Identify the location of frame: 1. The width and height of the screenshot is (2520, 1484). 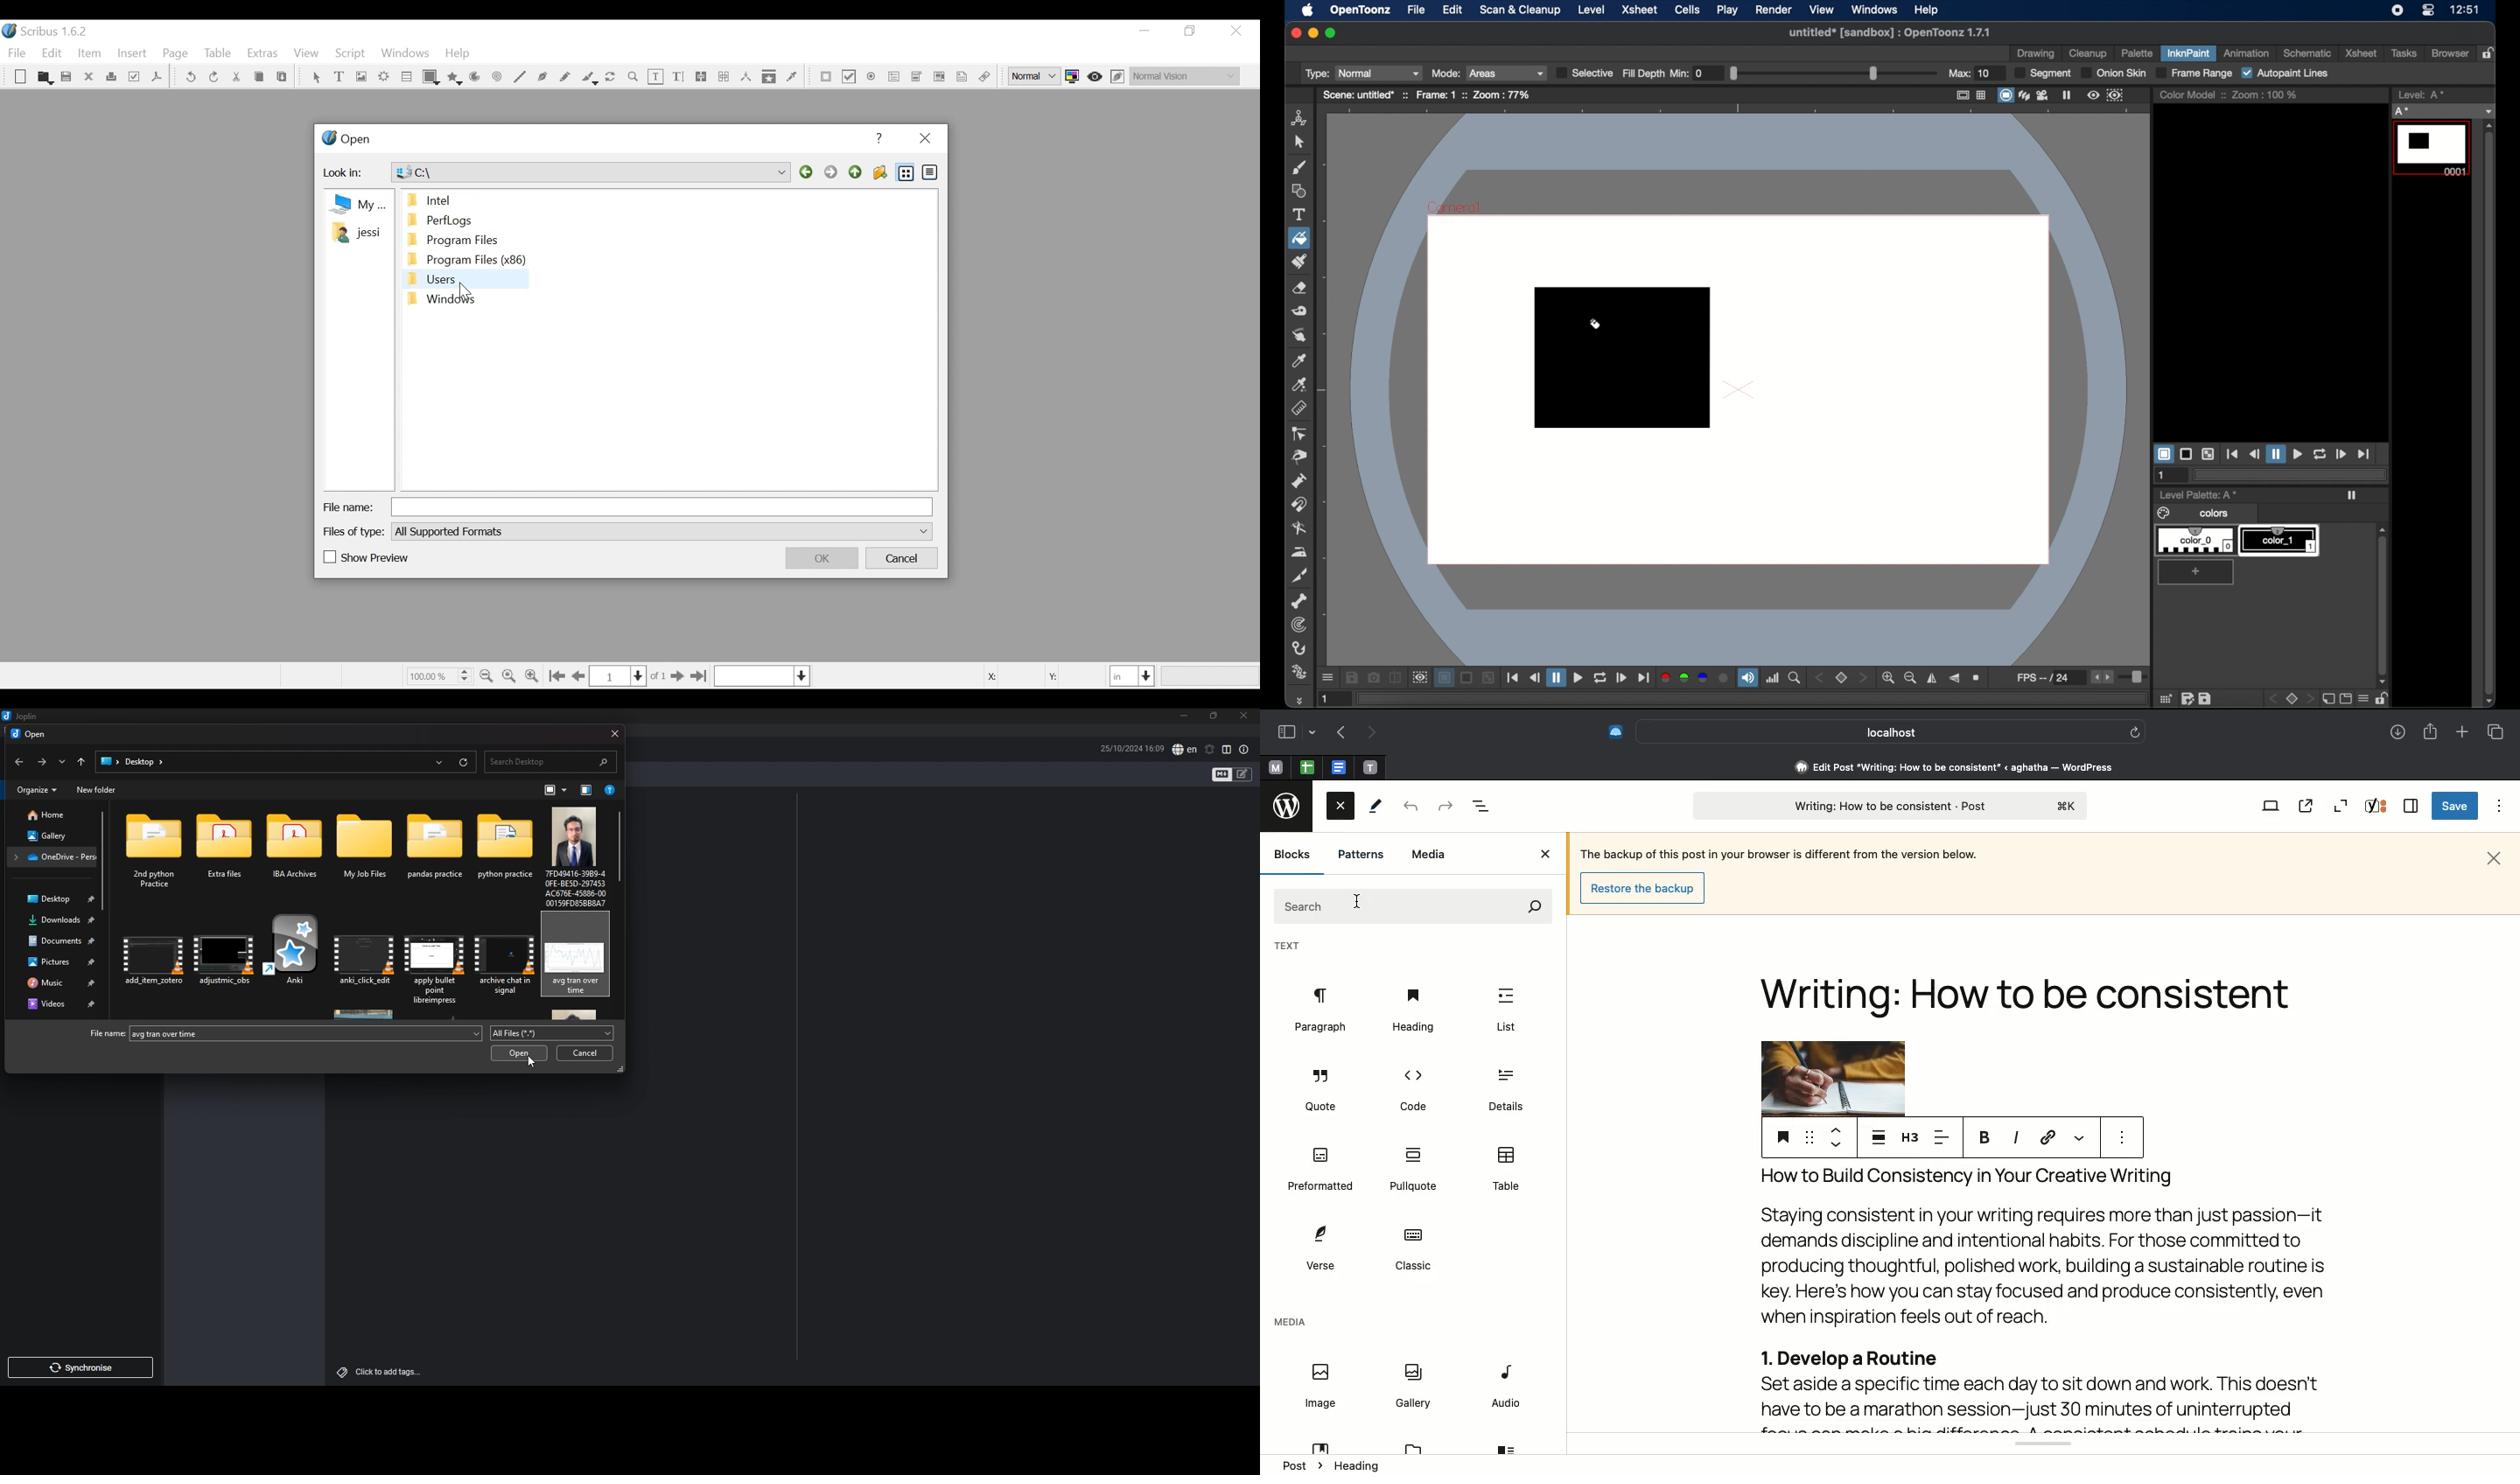
(1436, 94).